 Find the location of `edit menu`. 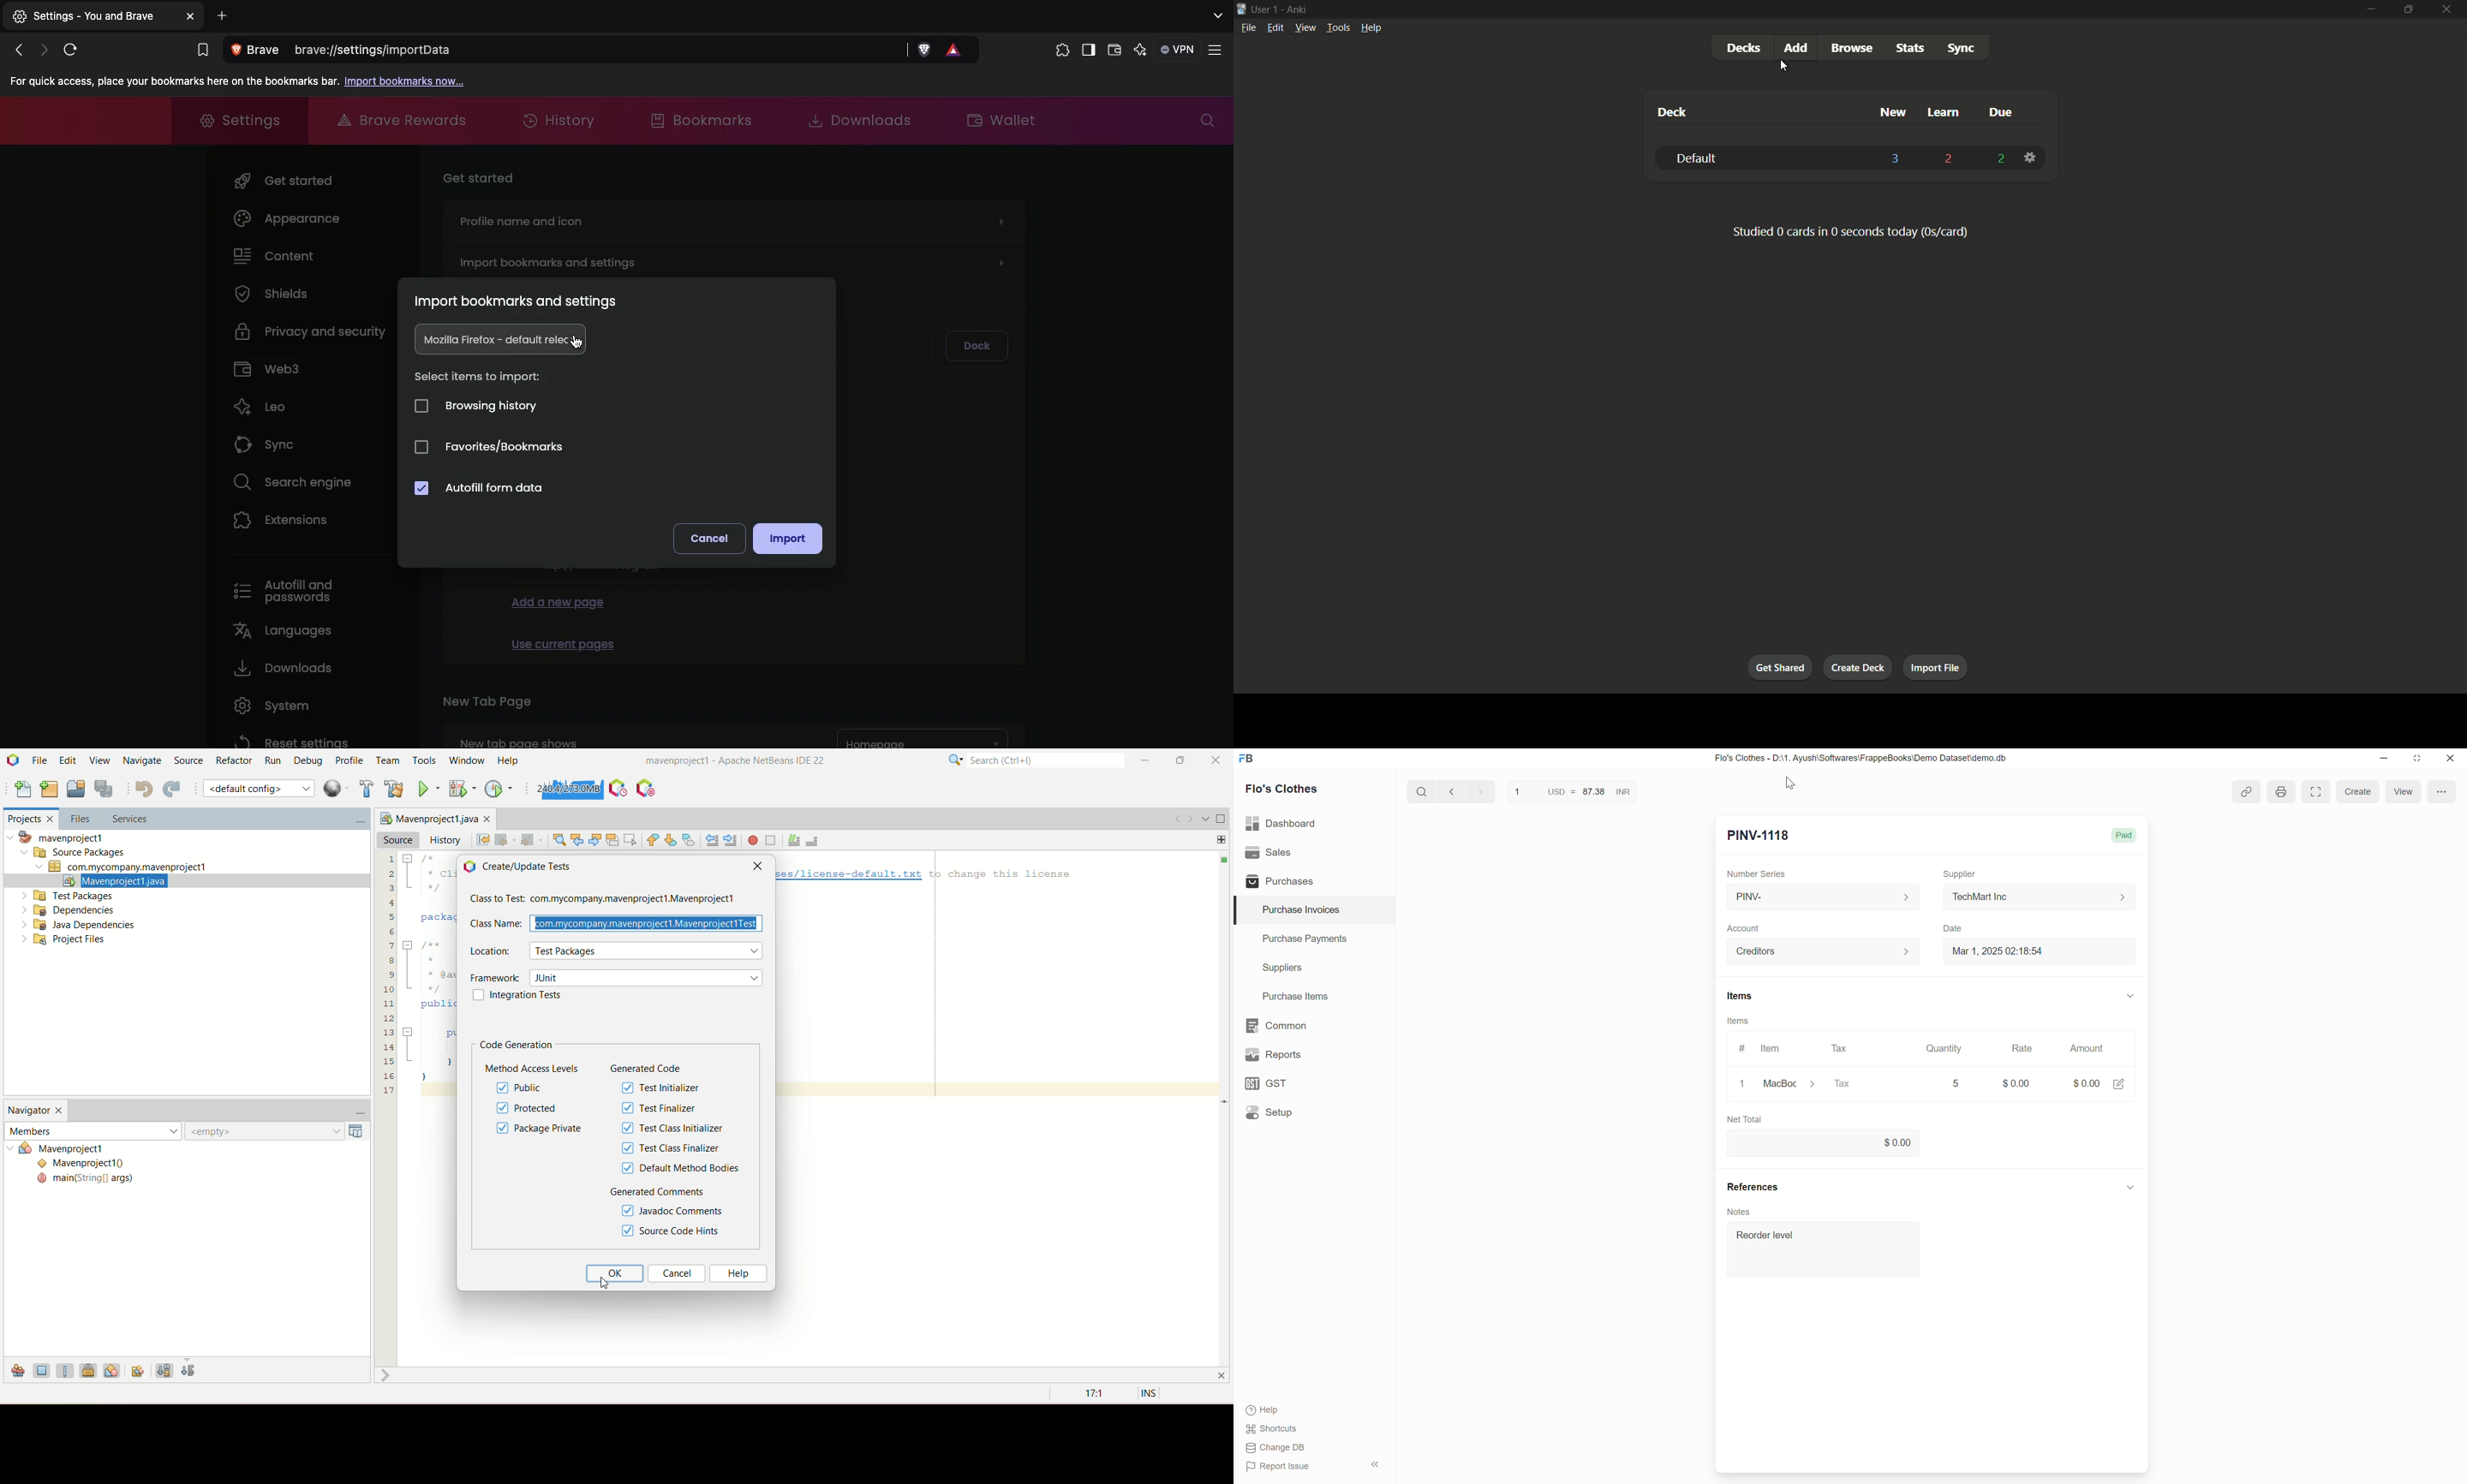

edit menu is located at coordinates (1276, 27).